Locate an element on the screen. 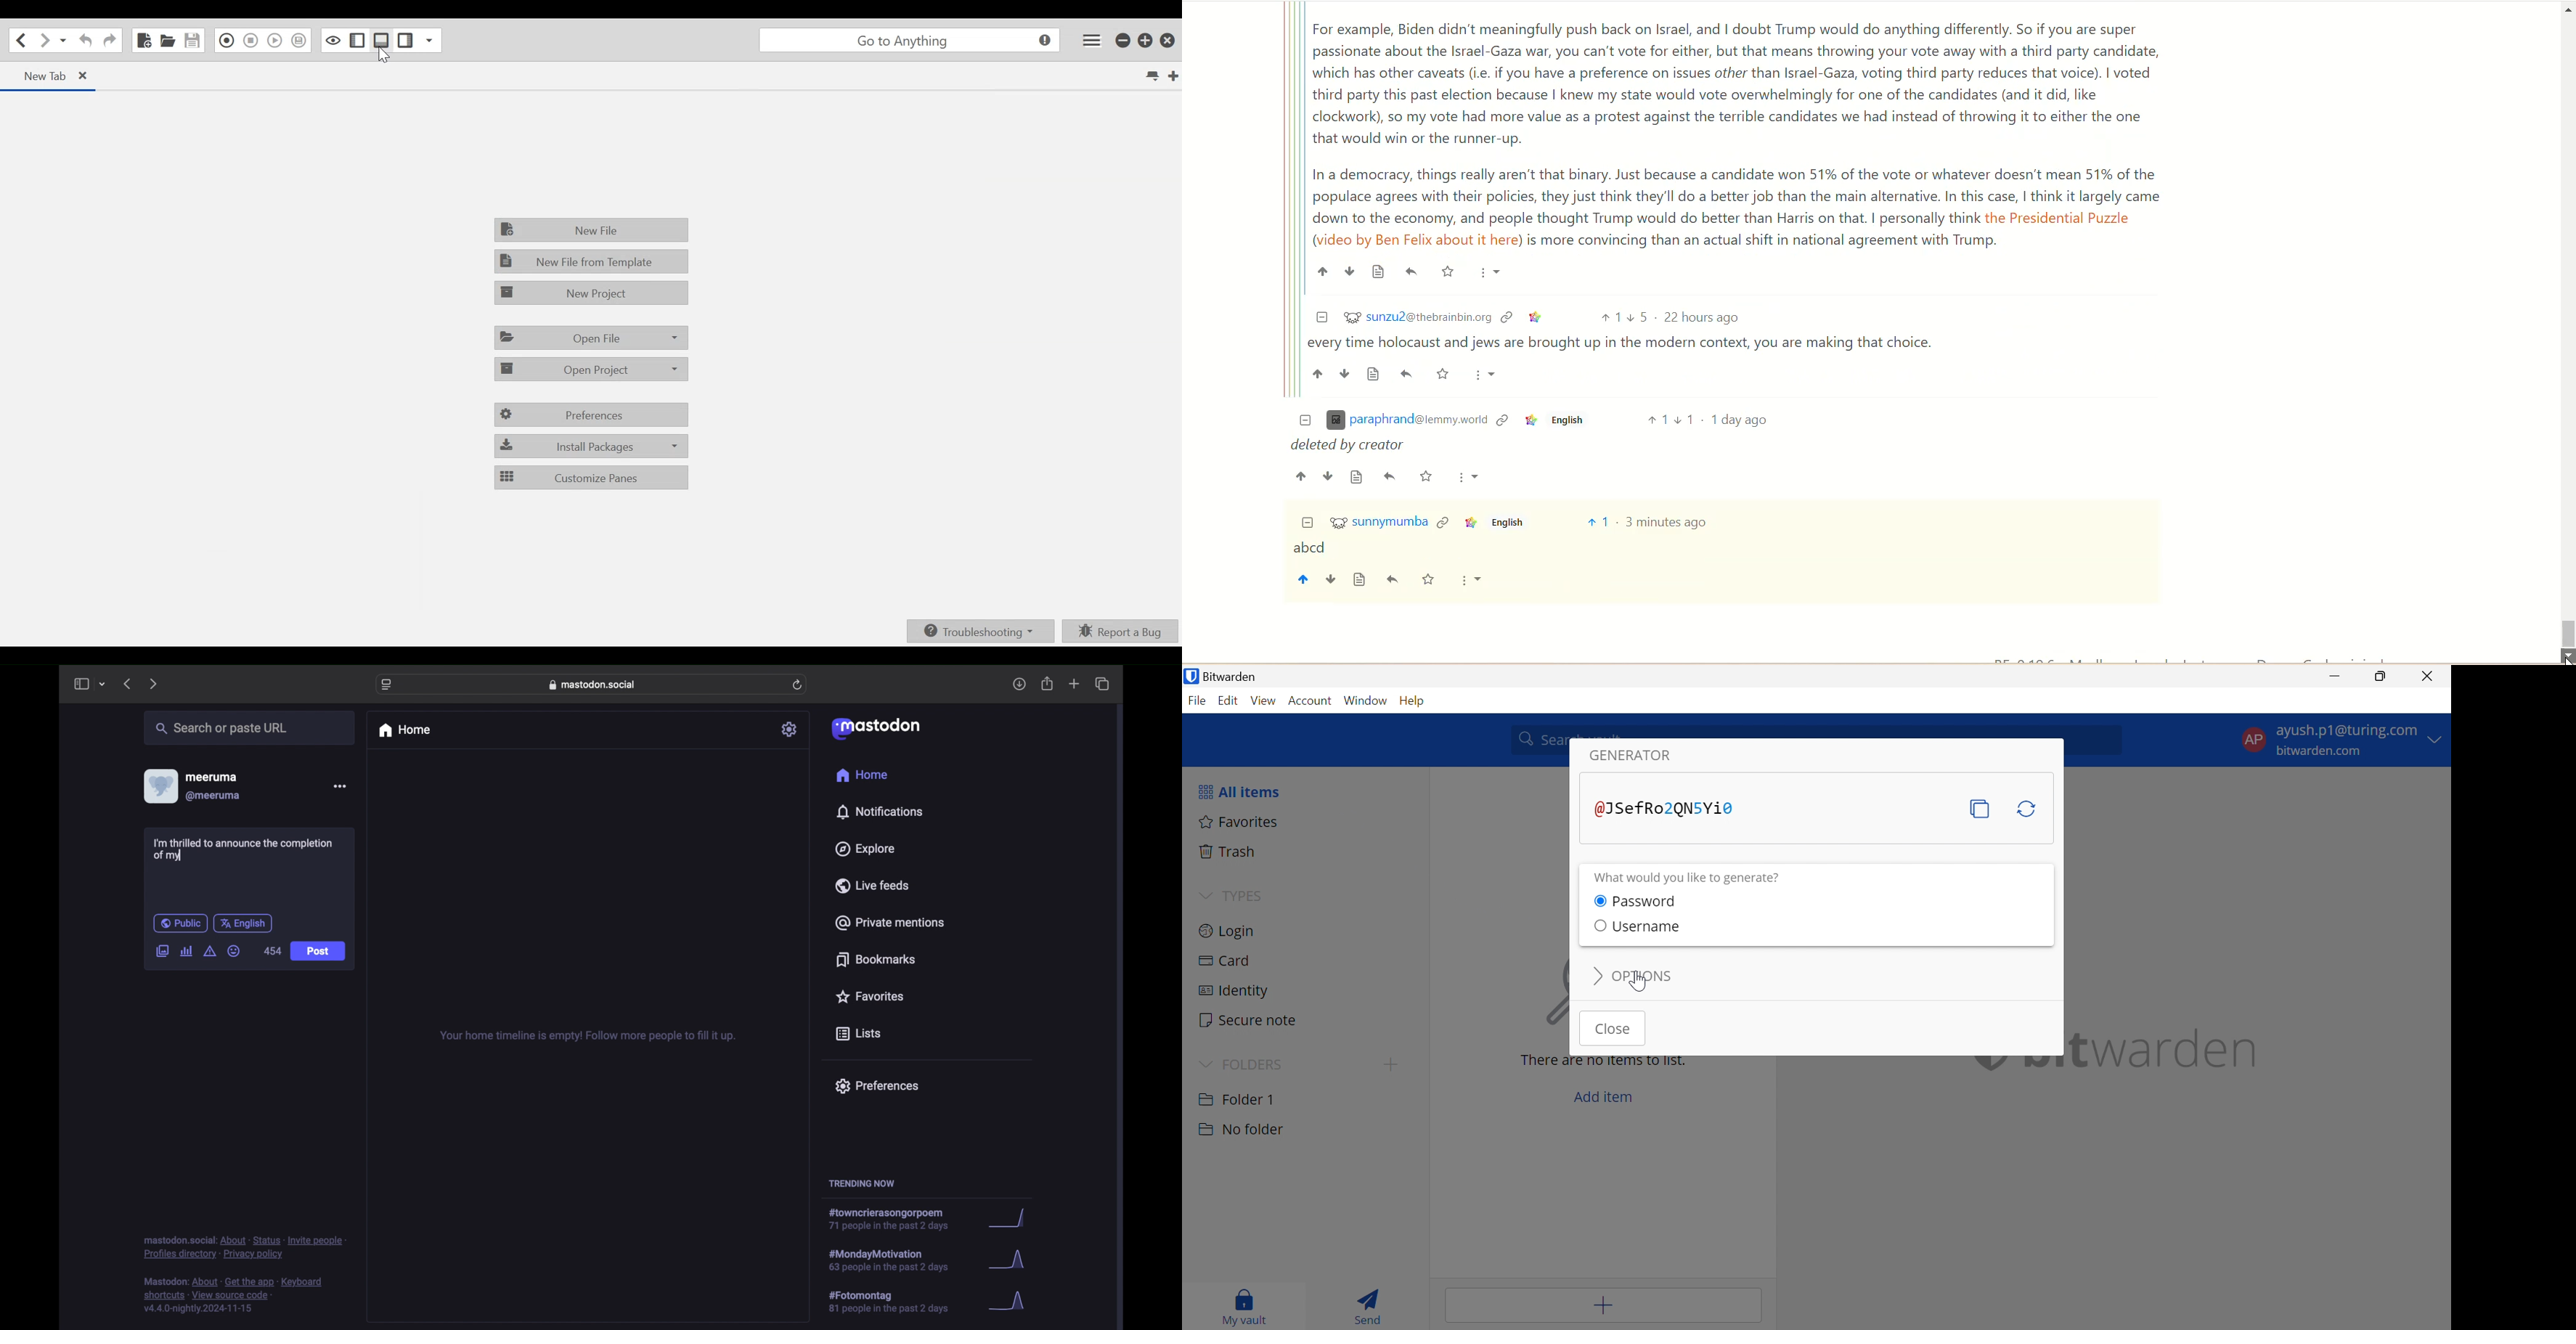  mastodon is located at coordinates (876, 729).